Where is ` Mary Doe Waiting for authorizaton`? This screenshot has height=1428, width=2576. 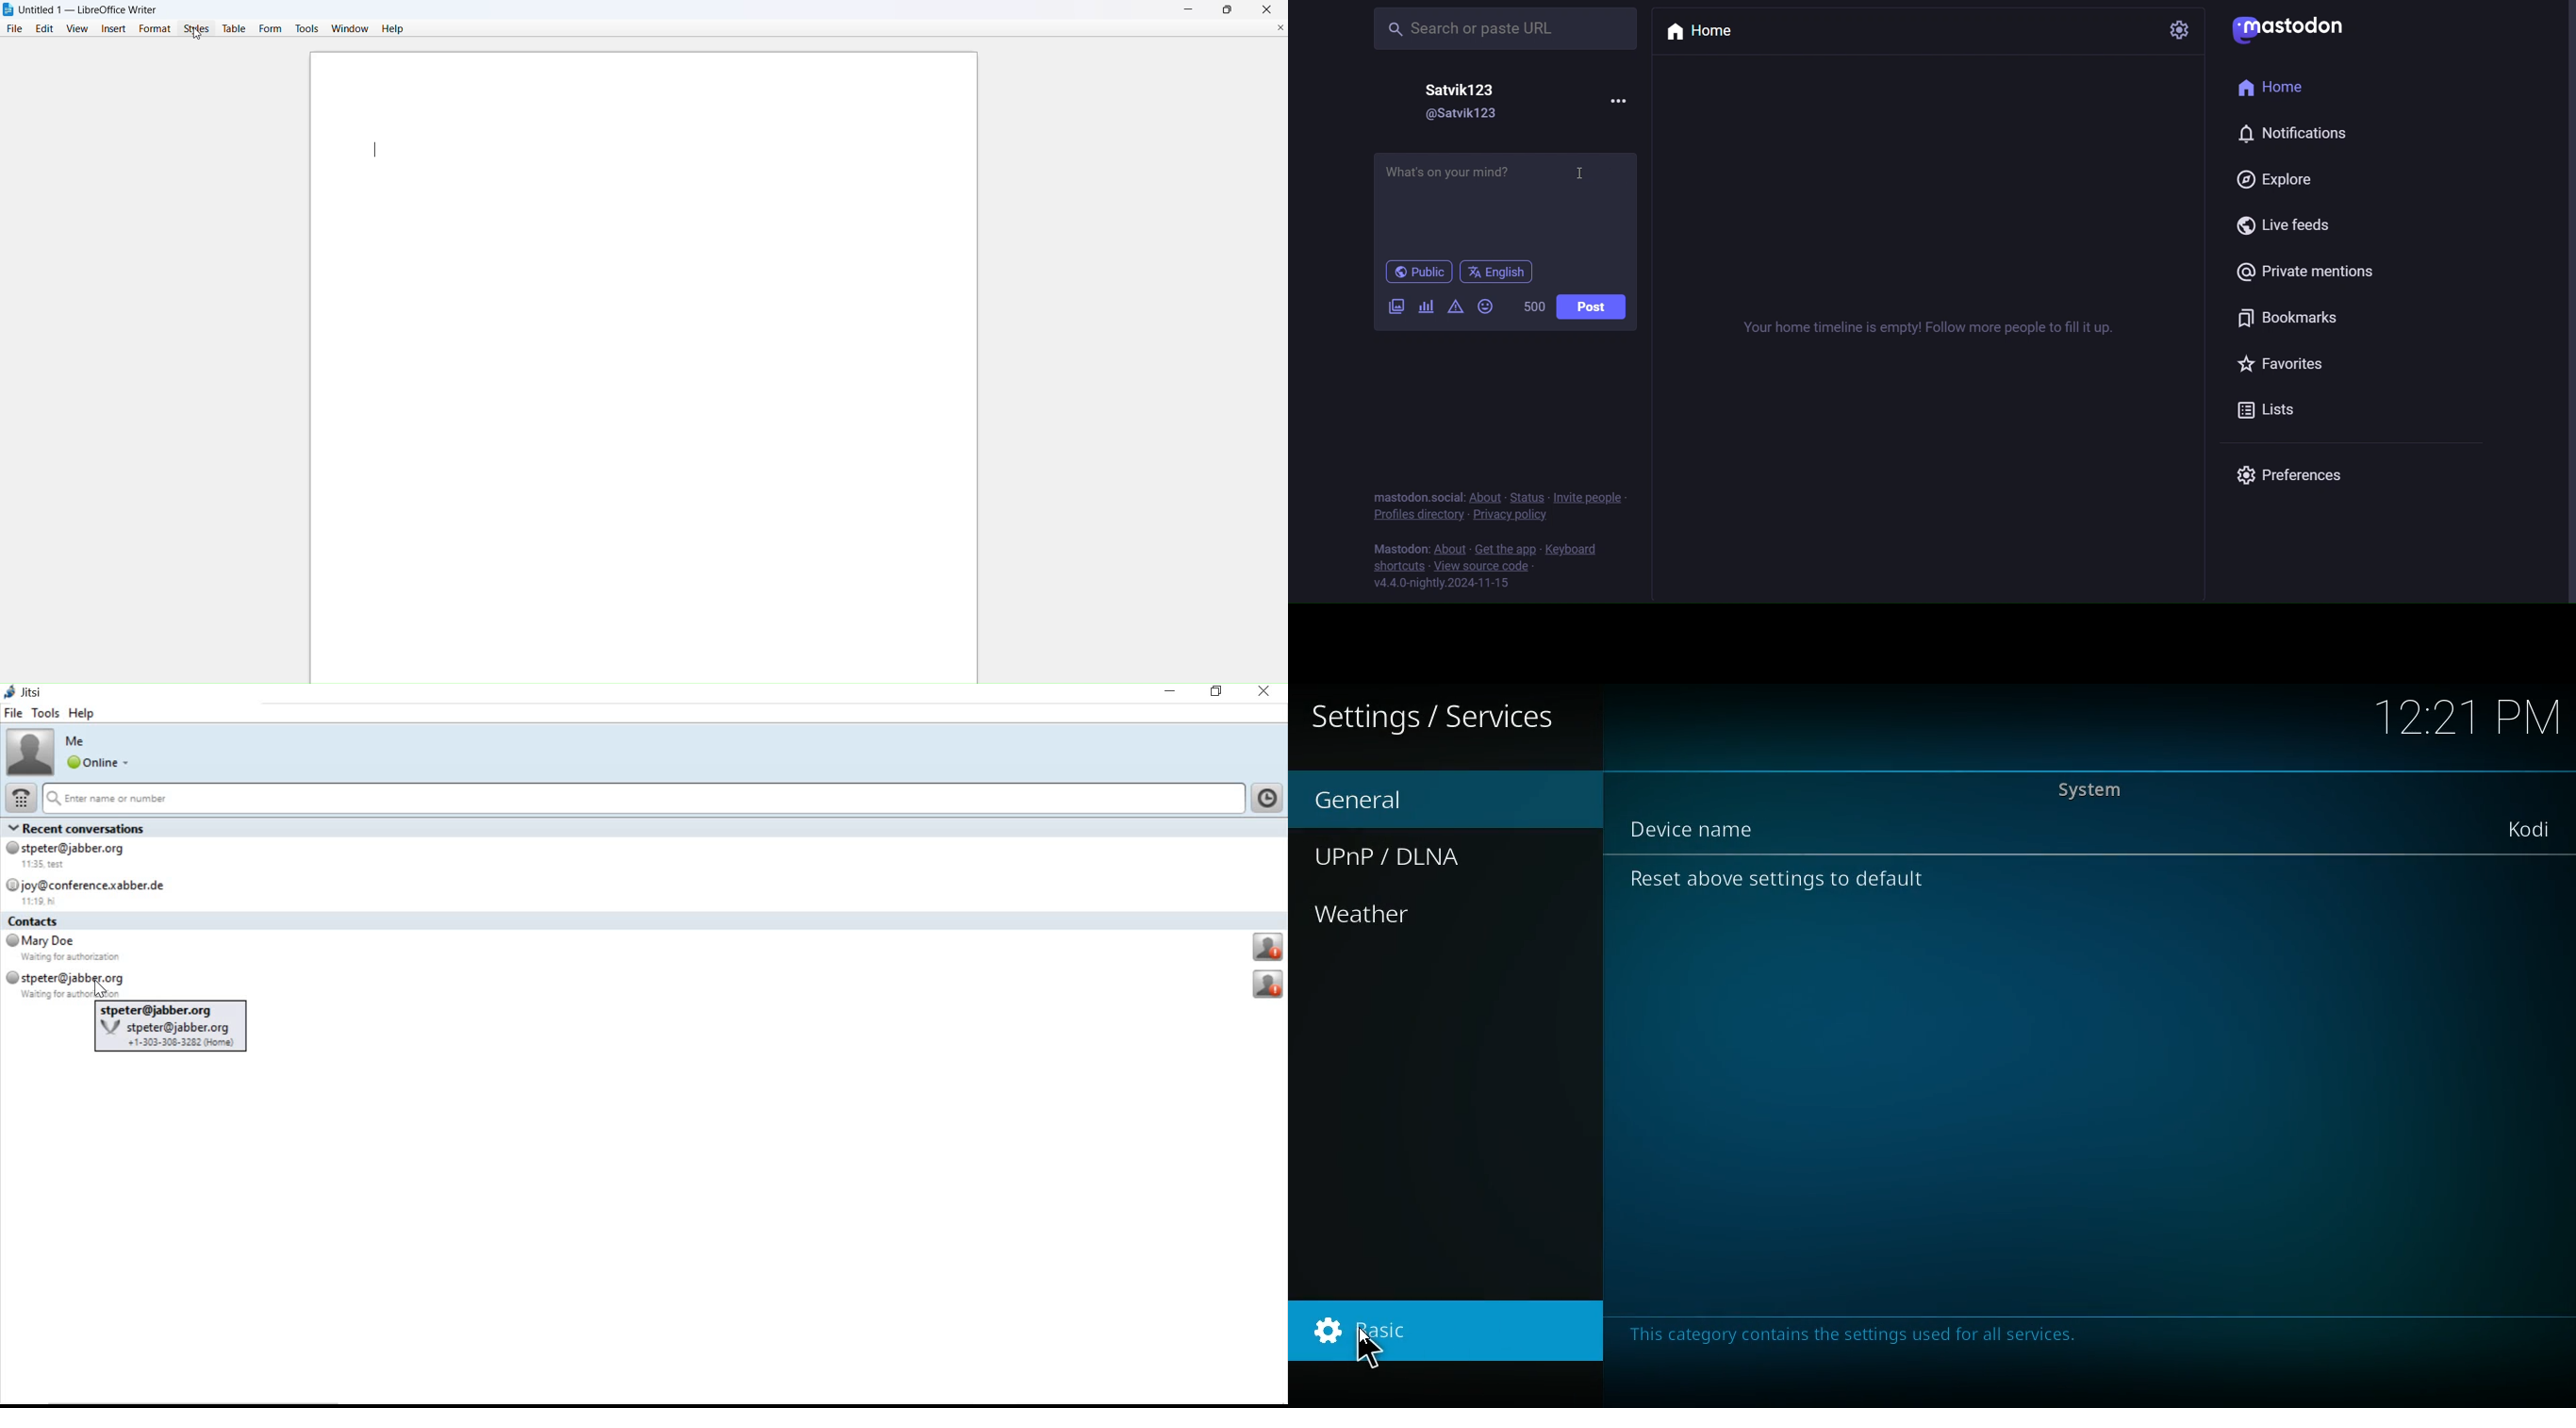
 Mary Doe Waiting for authorizaton is located at coordinates (65, 950).